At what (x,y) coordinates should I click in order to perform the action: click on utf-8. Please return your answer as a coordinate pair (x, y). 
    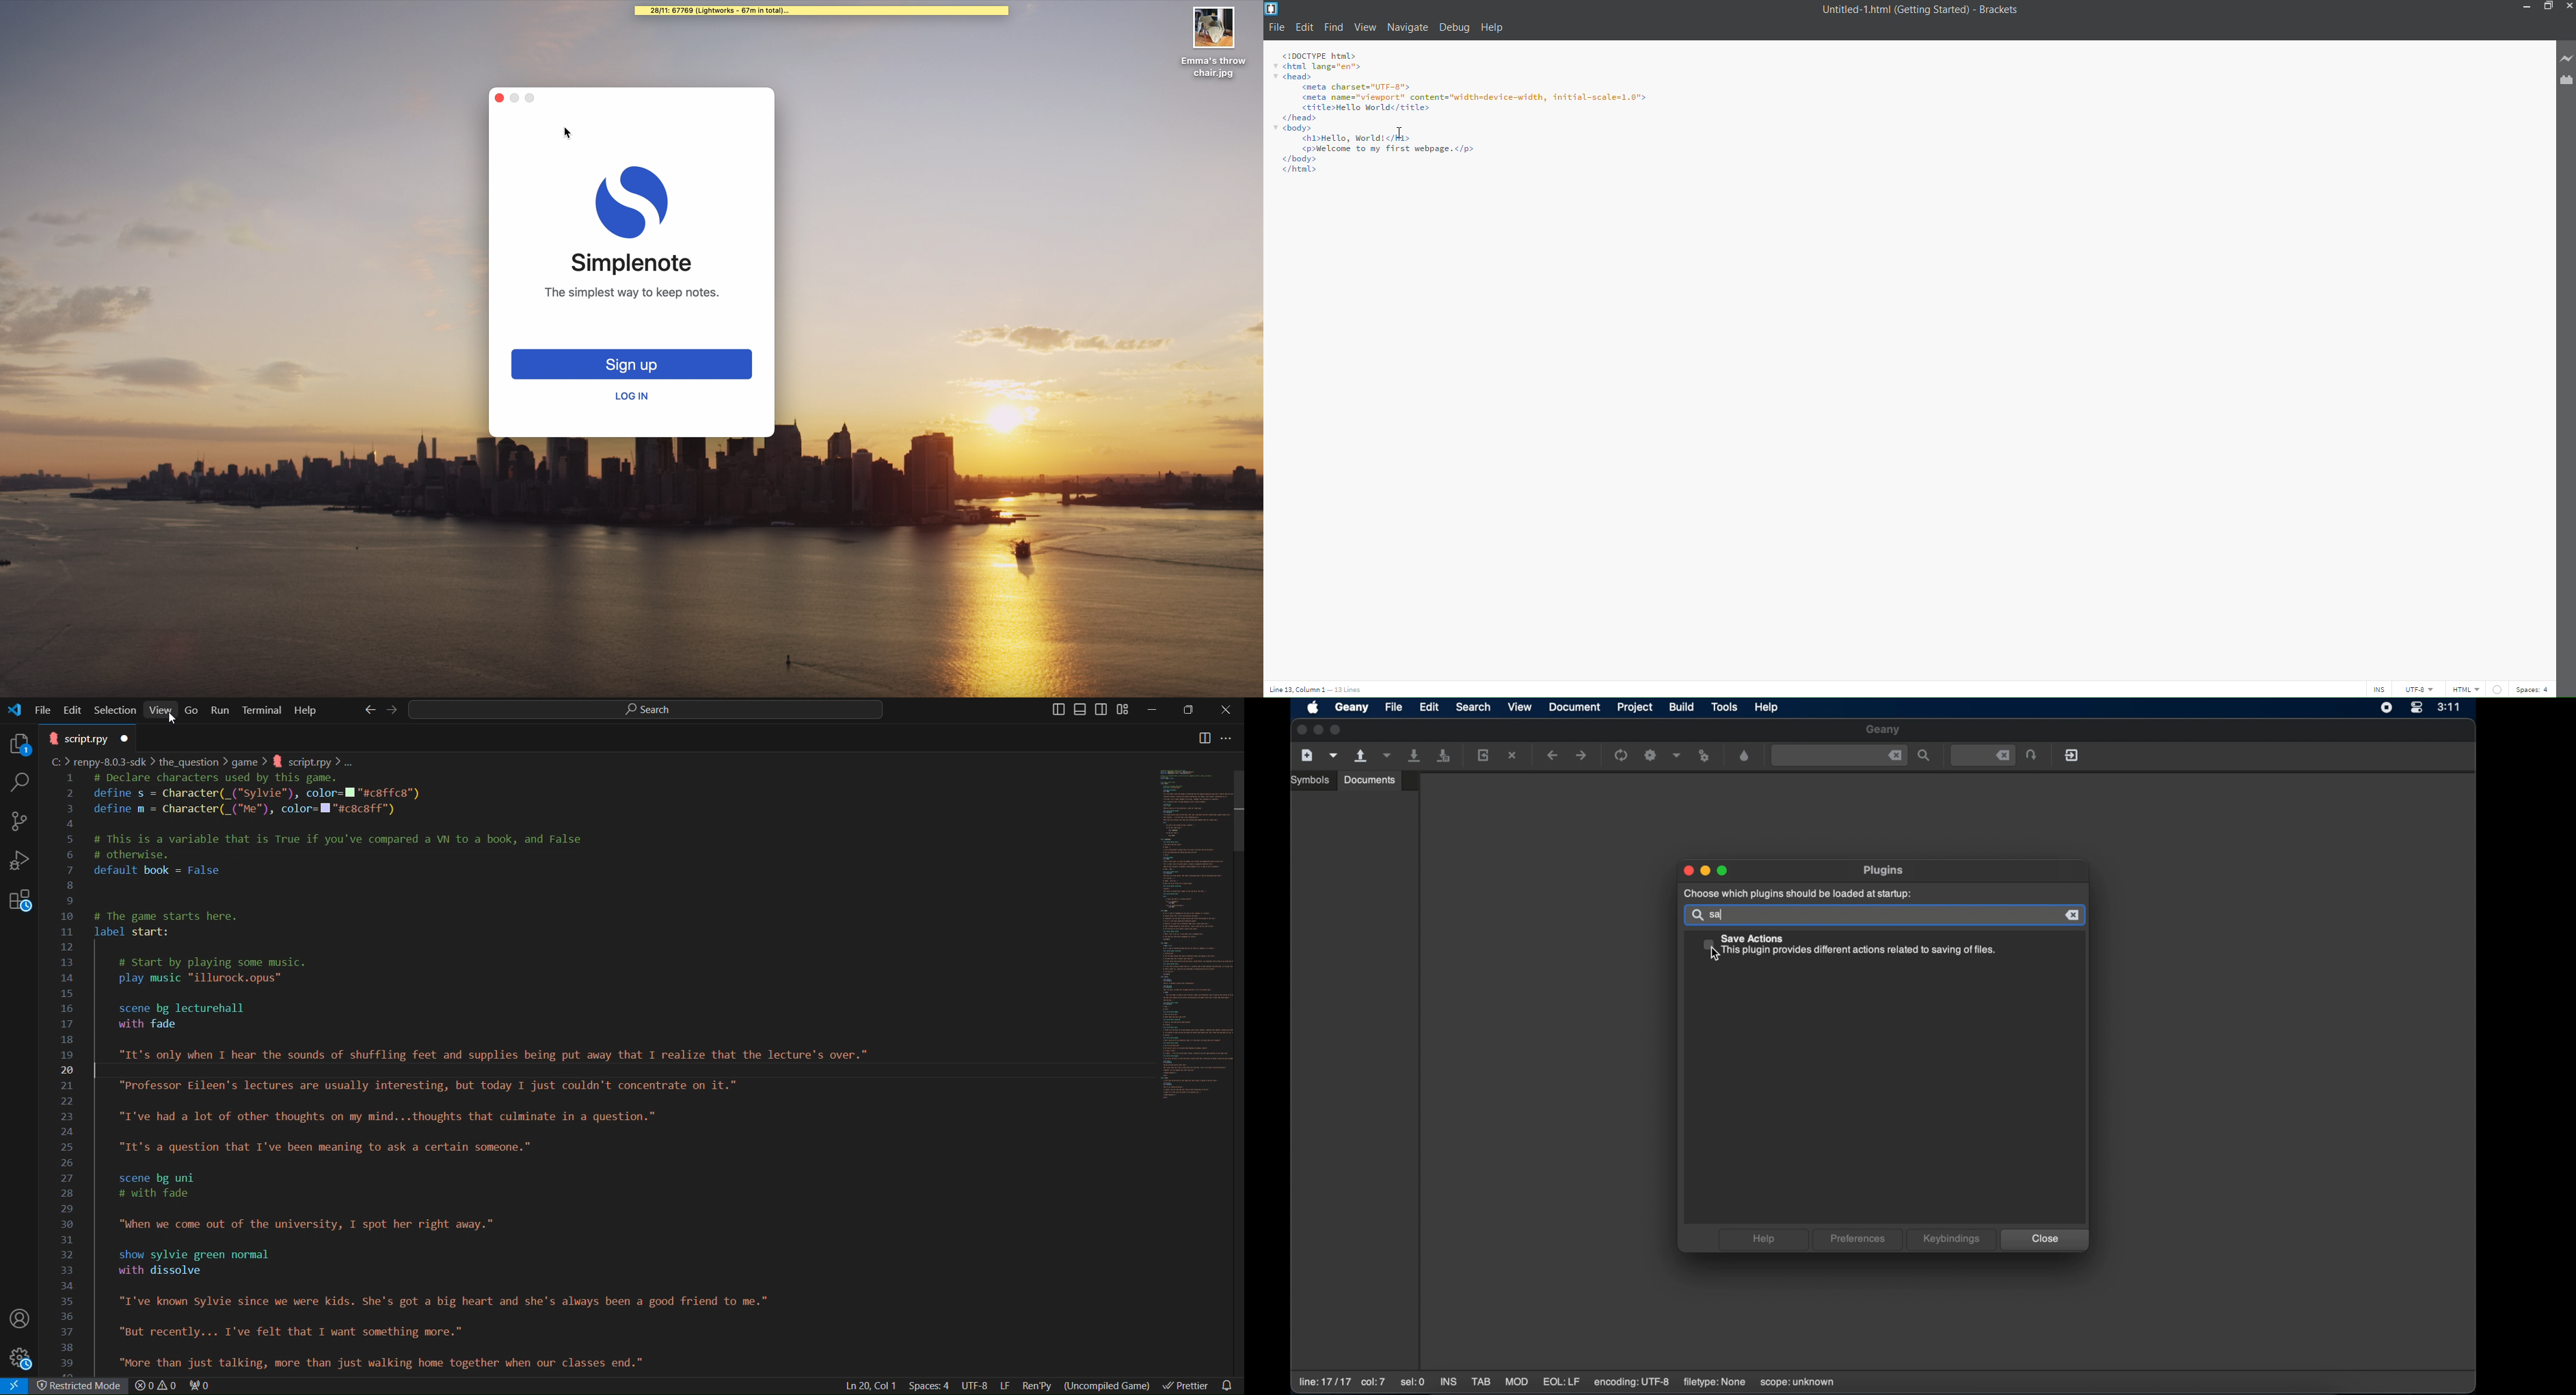
    Looking at the image, I should click on (2419, 689).